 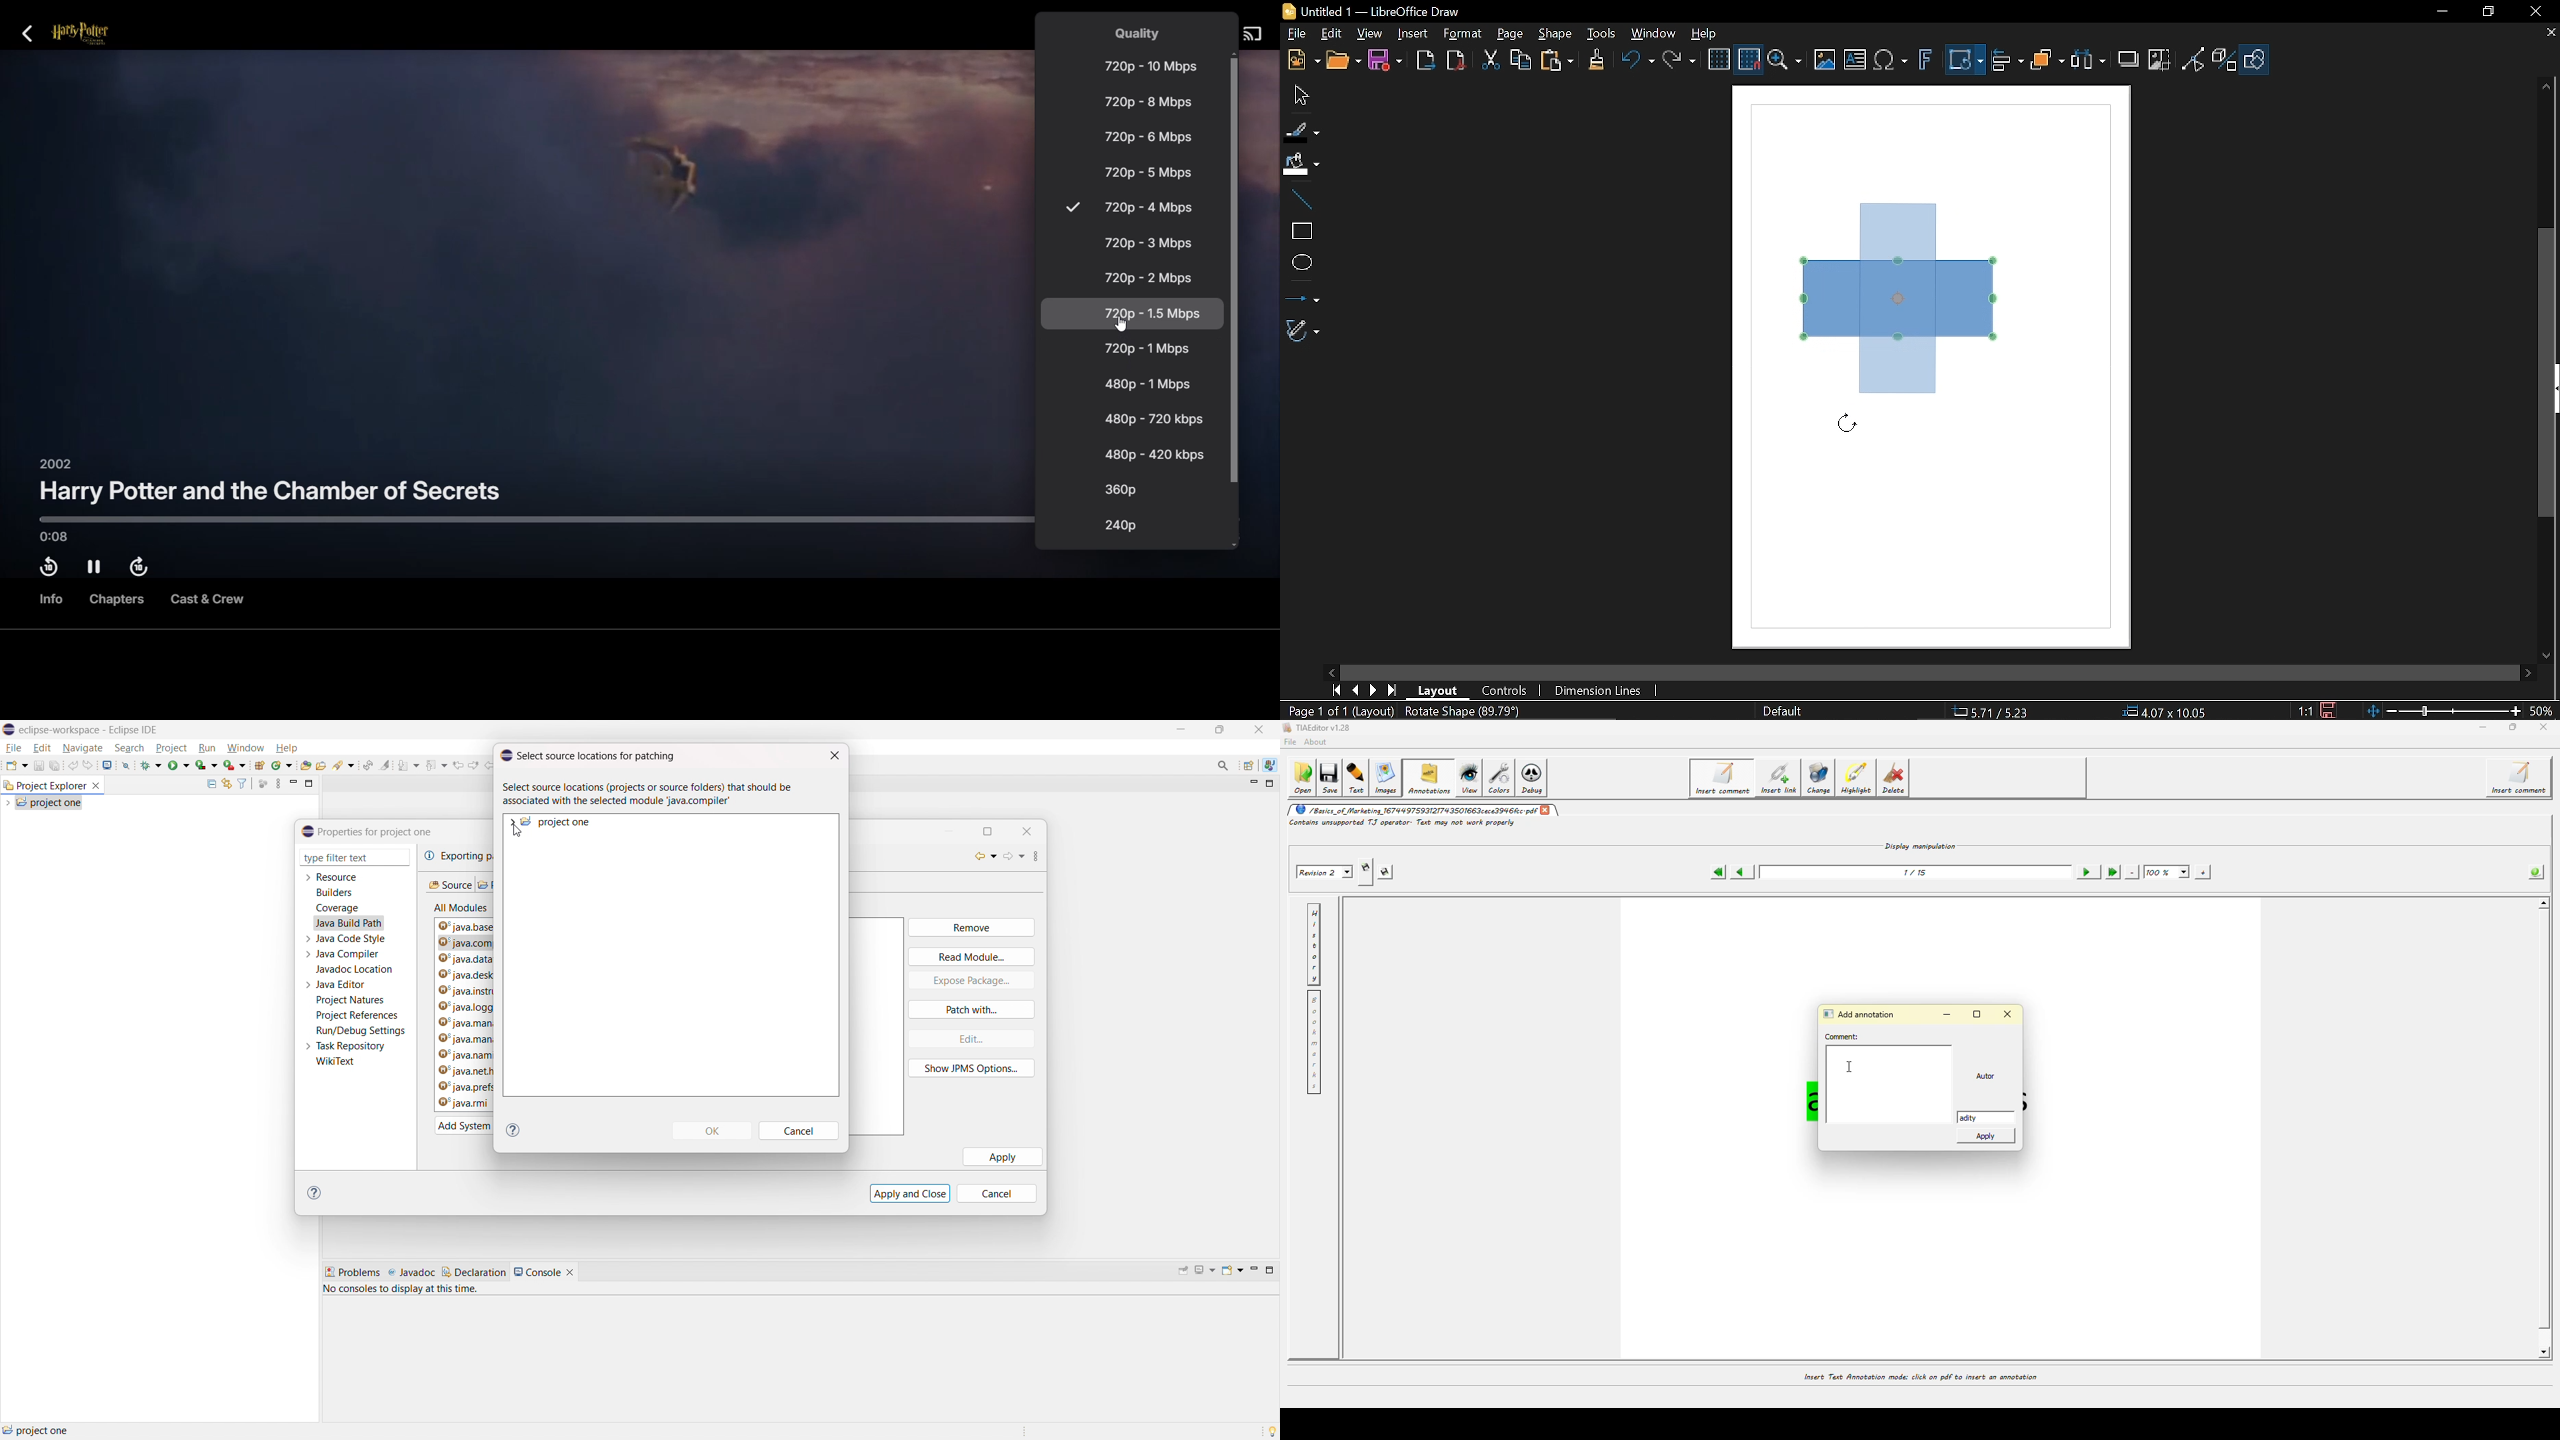 I want to click on 2.75/8.25 (Cursor Position), so click(x=1994, y=712).